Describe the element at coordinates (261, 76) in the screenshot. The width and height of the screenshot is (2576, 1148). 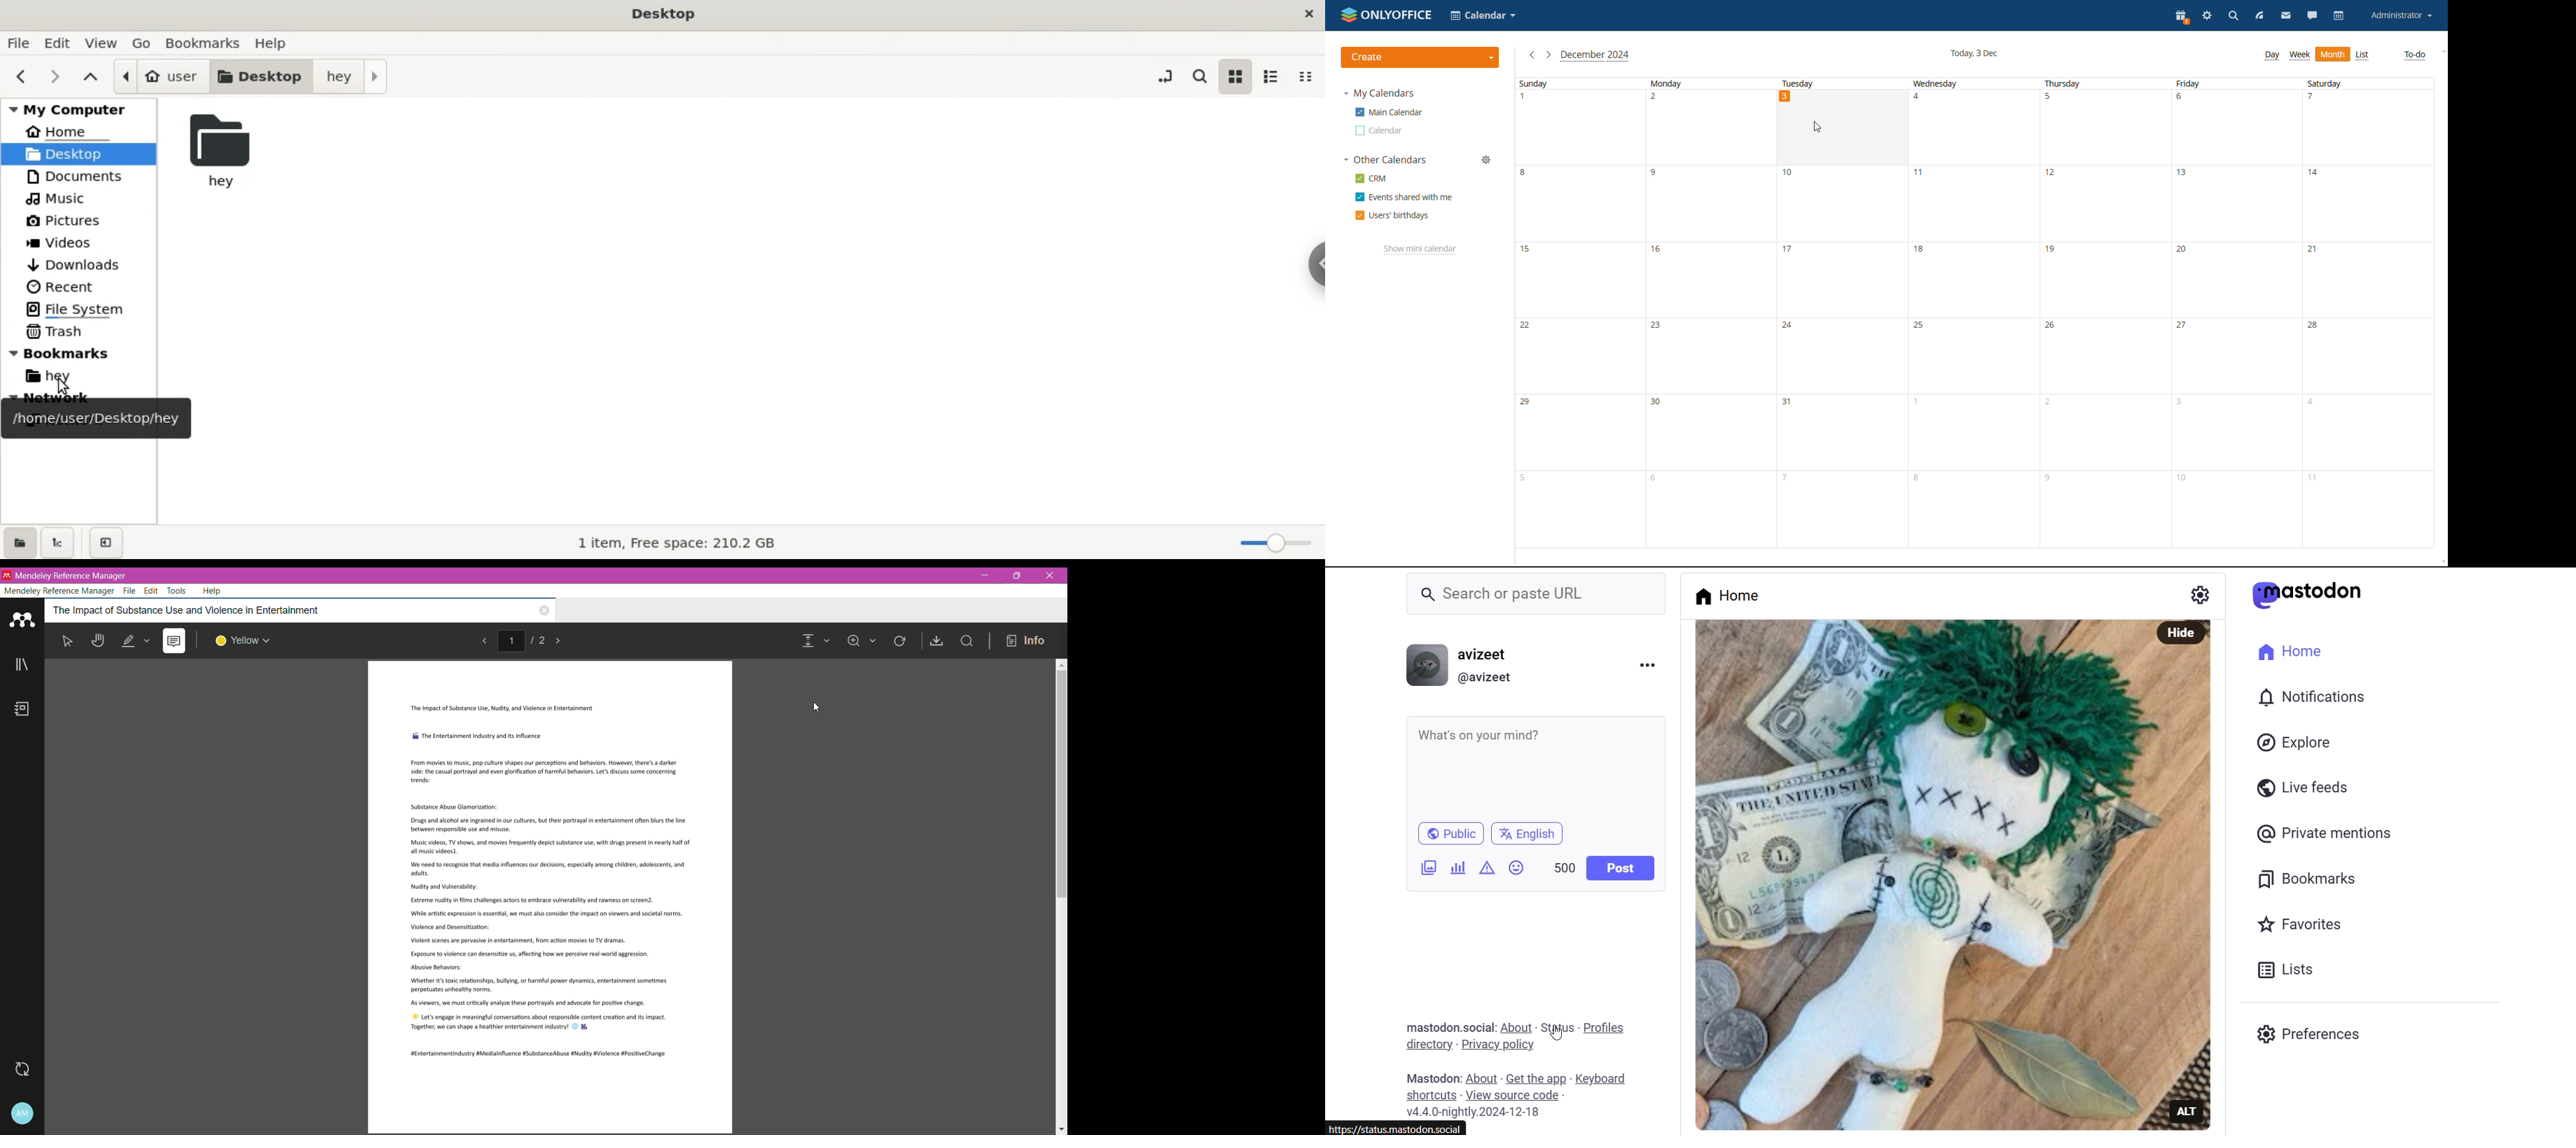
I see `desktop` at that location.